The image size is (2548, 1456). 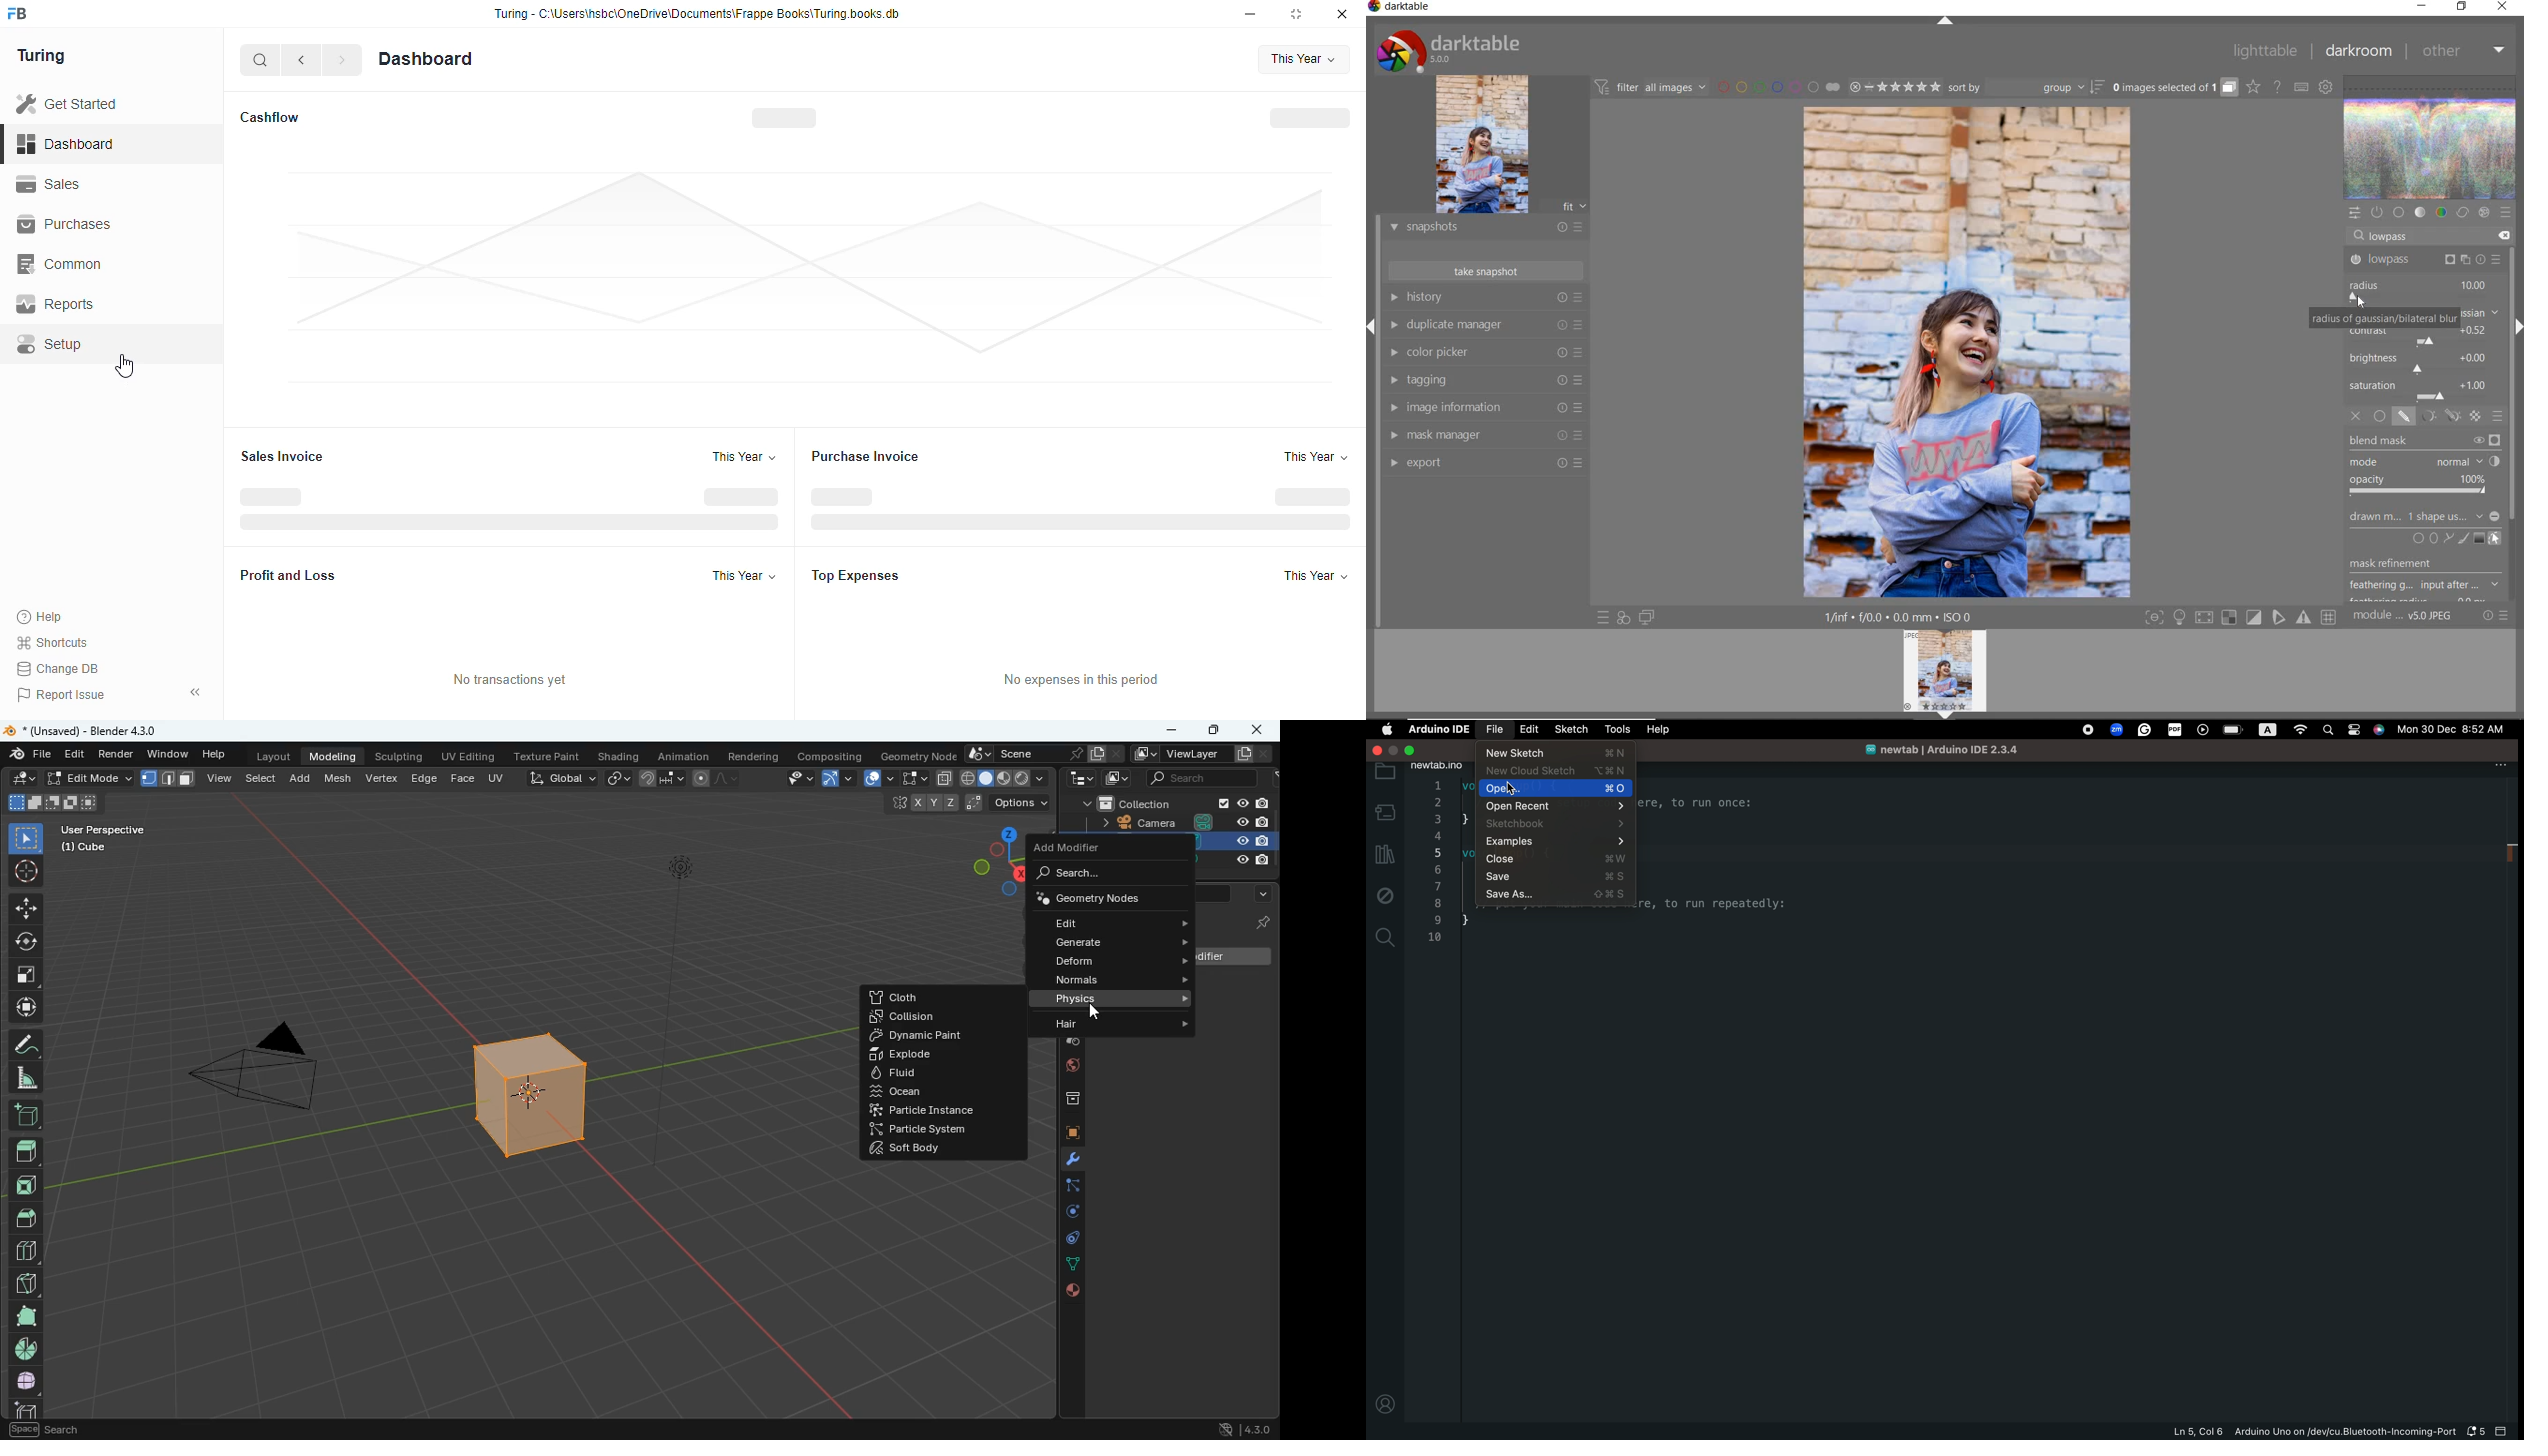 I want to click on common, so click(x=62, y=264).